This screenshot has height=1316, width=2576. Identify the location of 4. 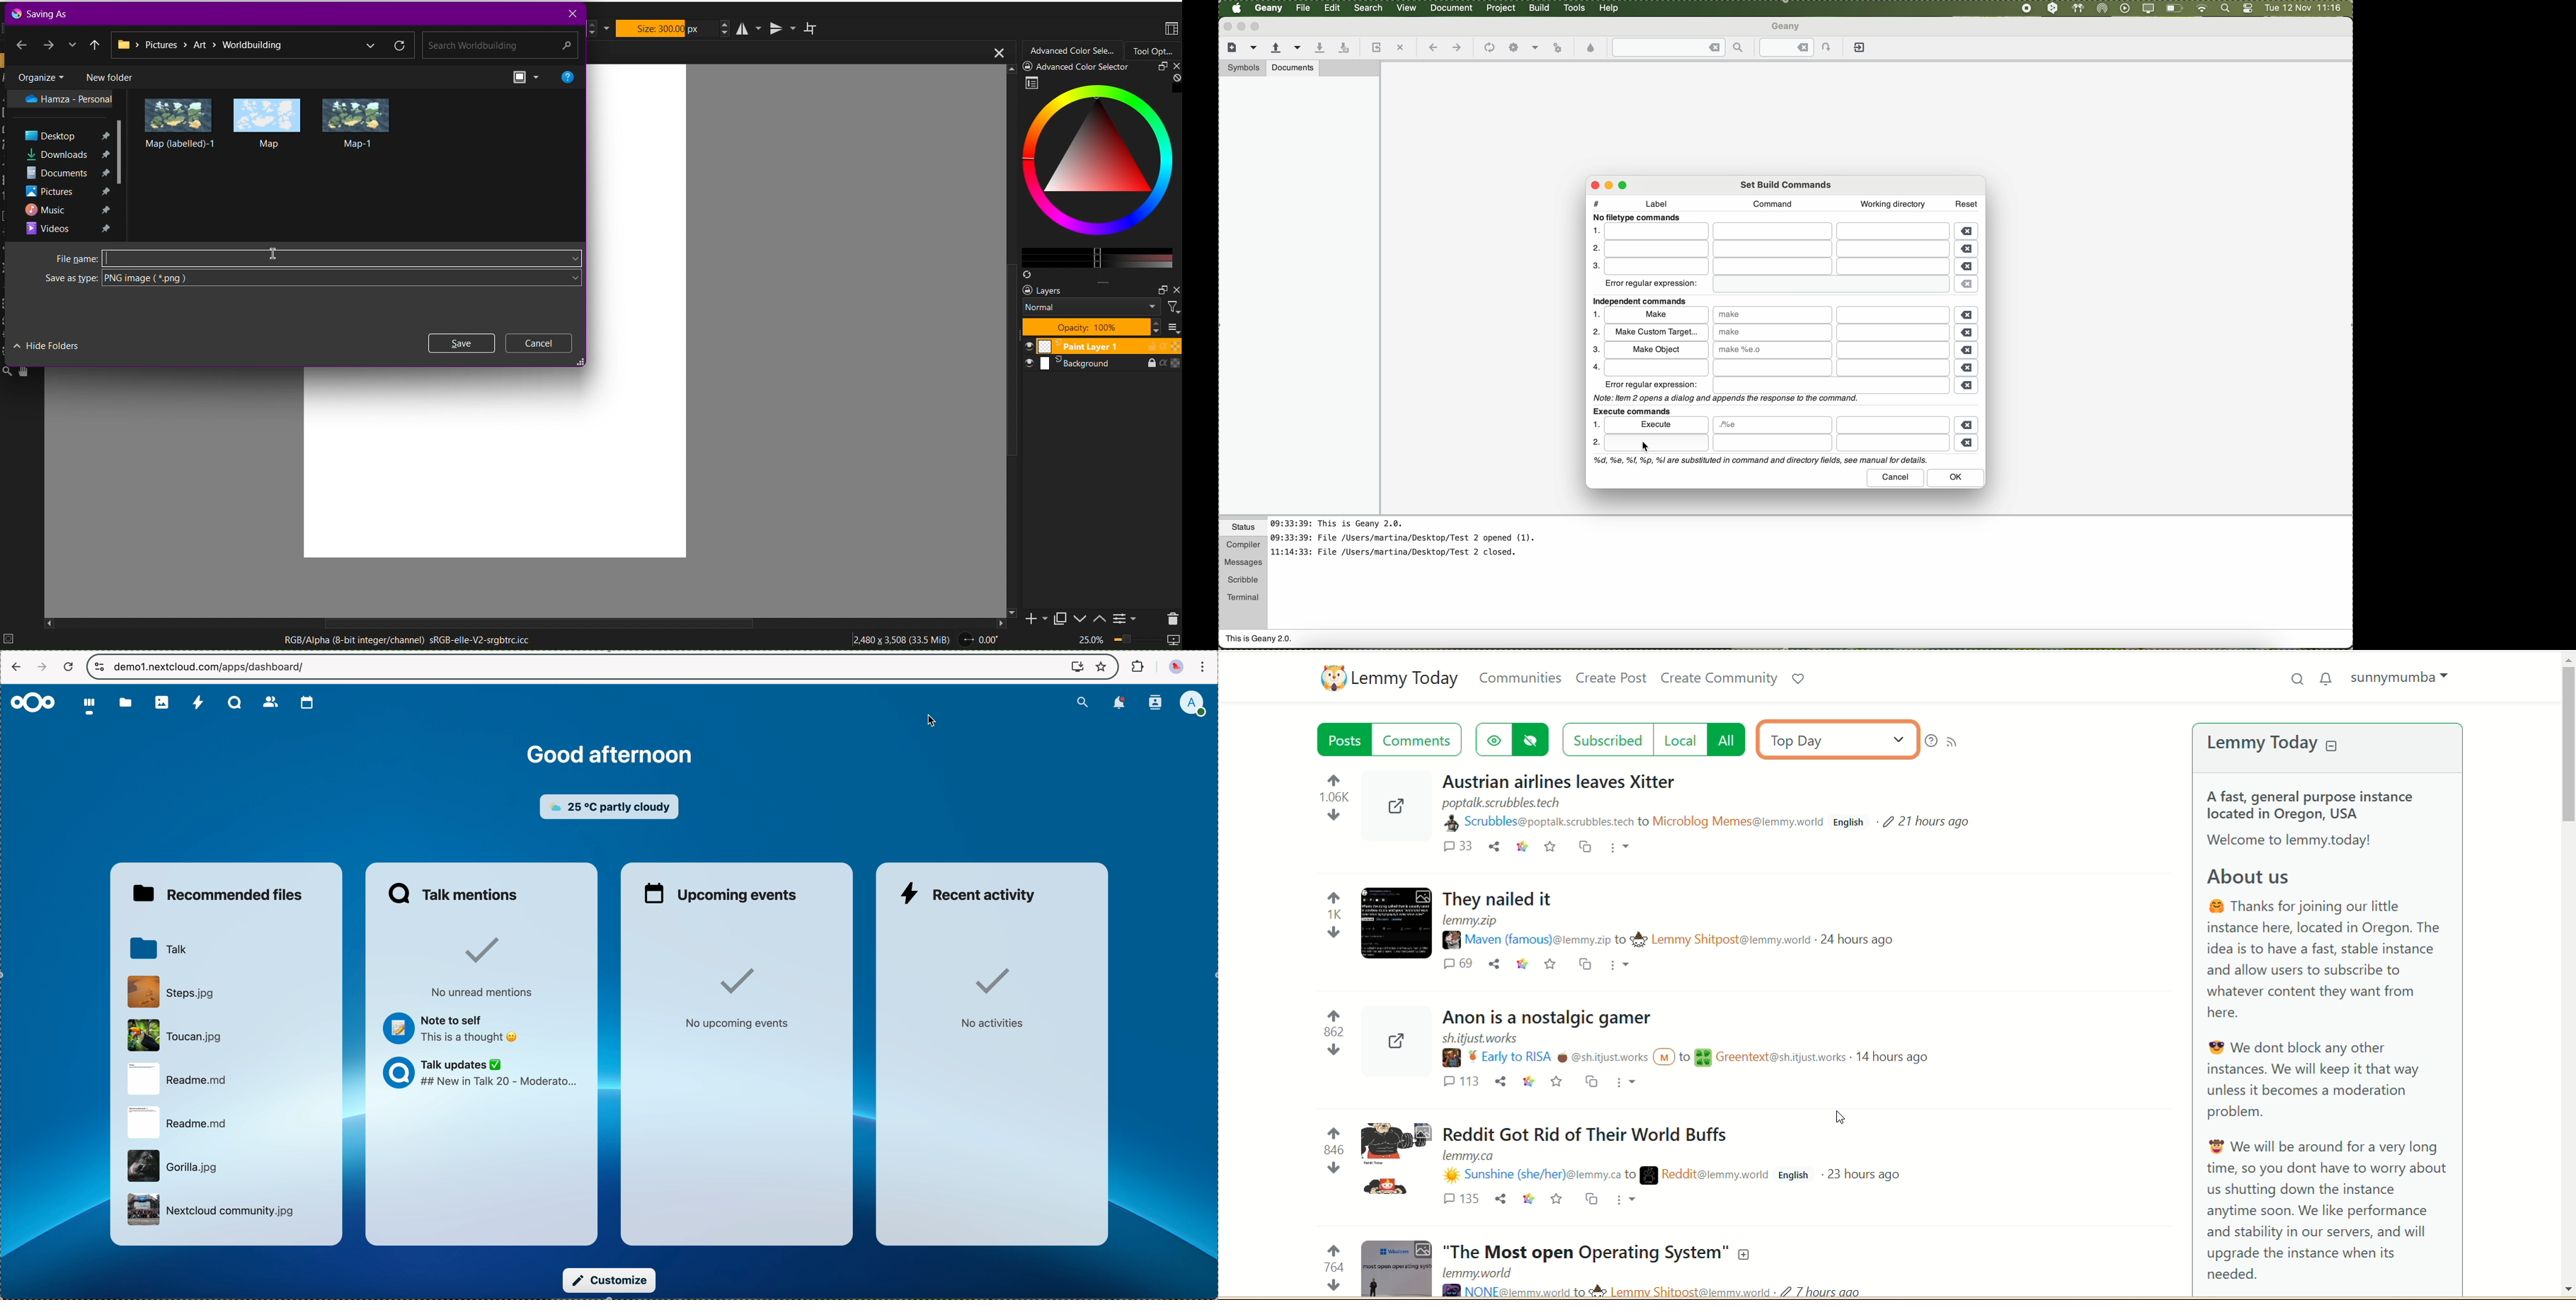
(1594, 367).